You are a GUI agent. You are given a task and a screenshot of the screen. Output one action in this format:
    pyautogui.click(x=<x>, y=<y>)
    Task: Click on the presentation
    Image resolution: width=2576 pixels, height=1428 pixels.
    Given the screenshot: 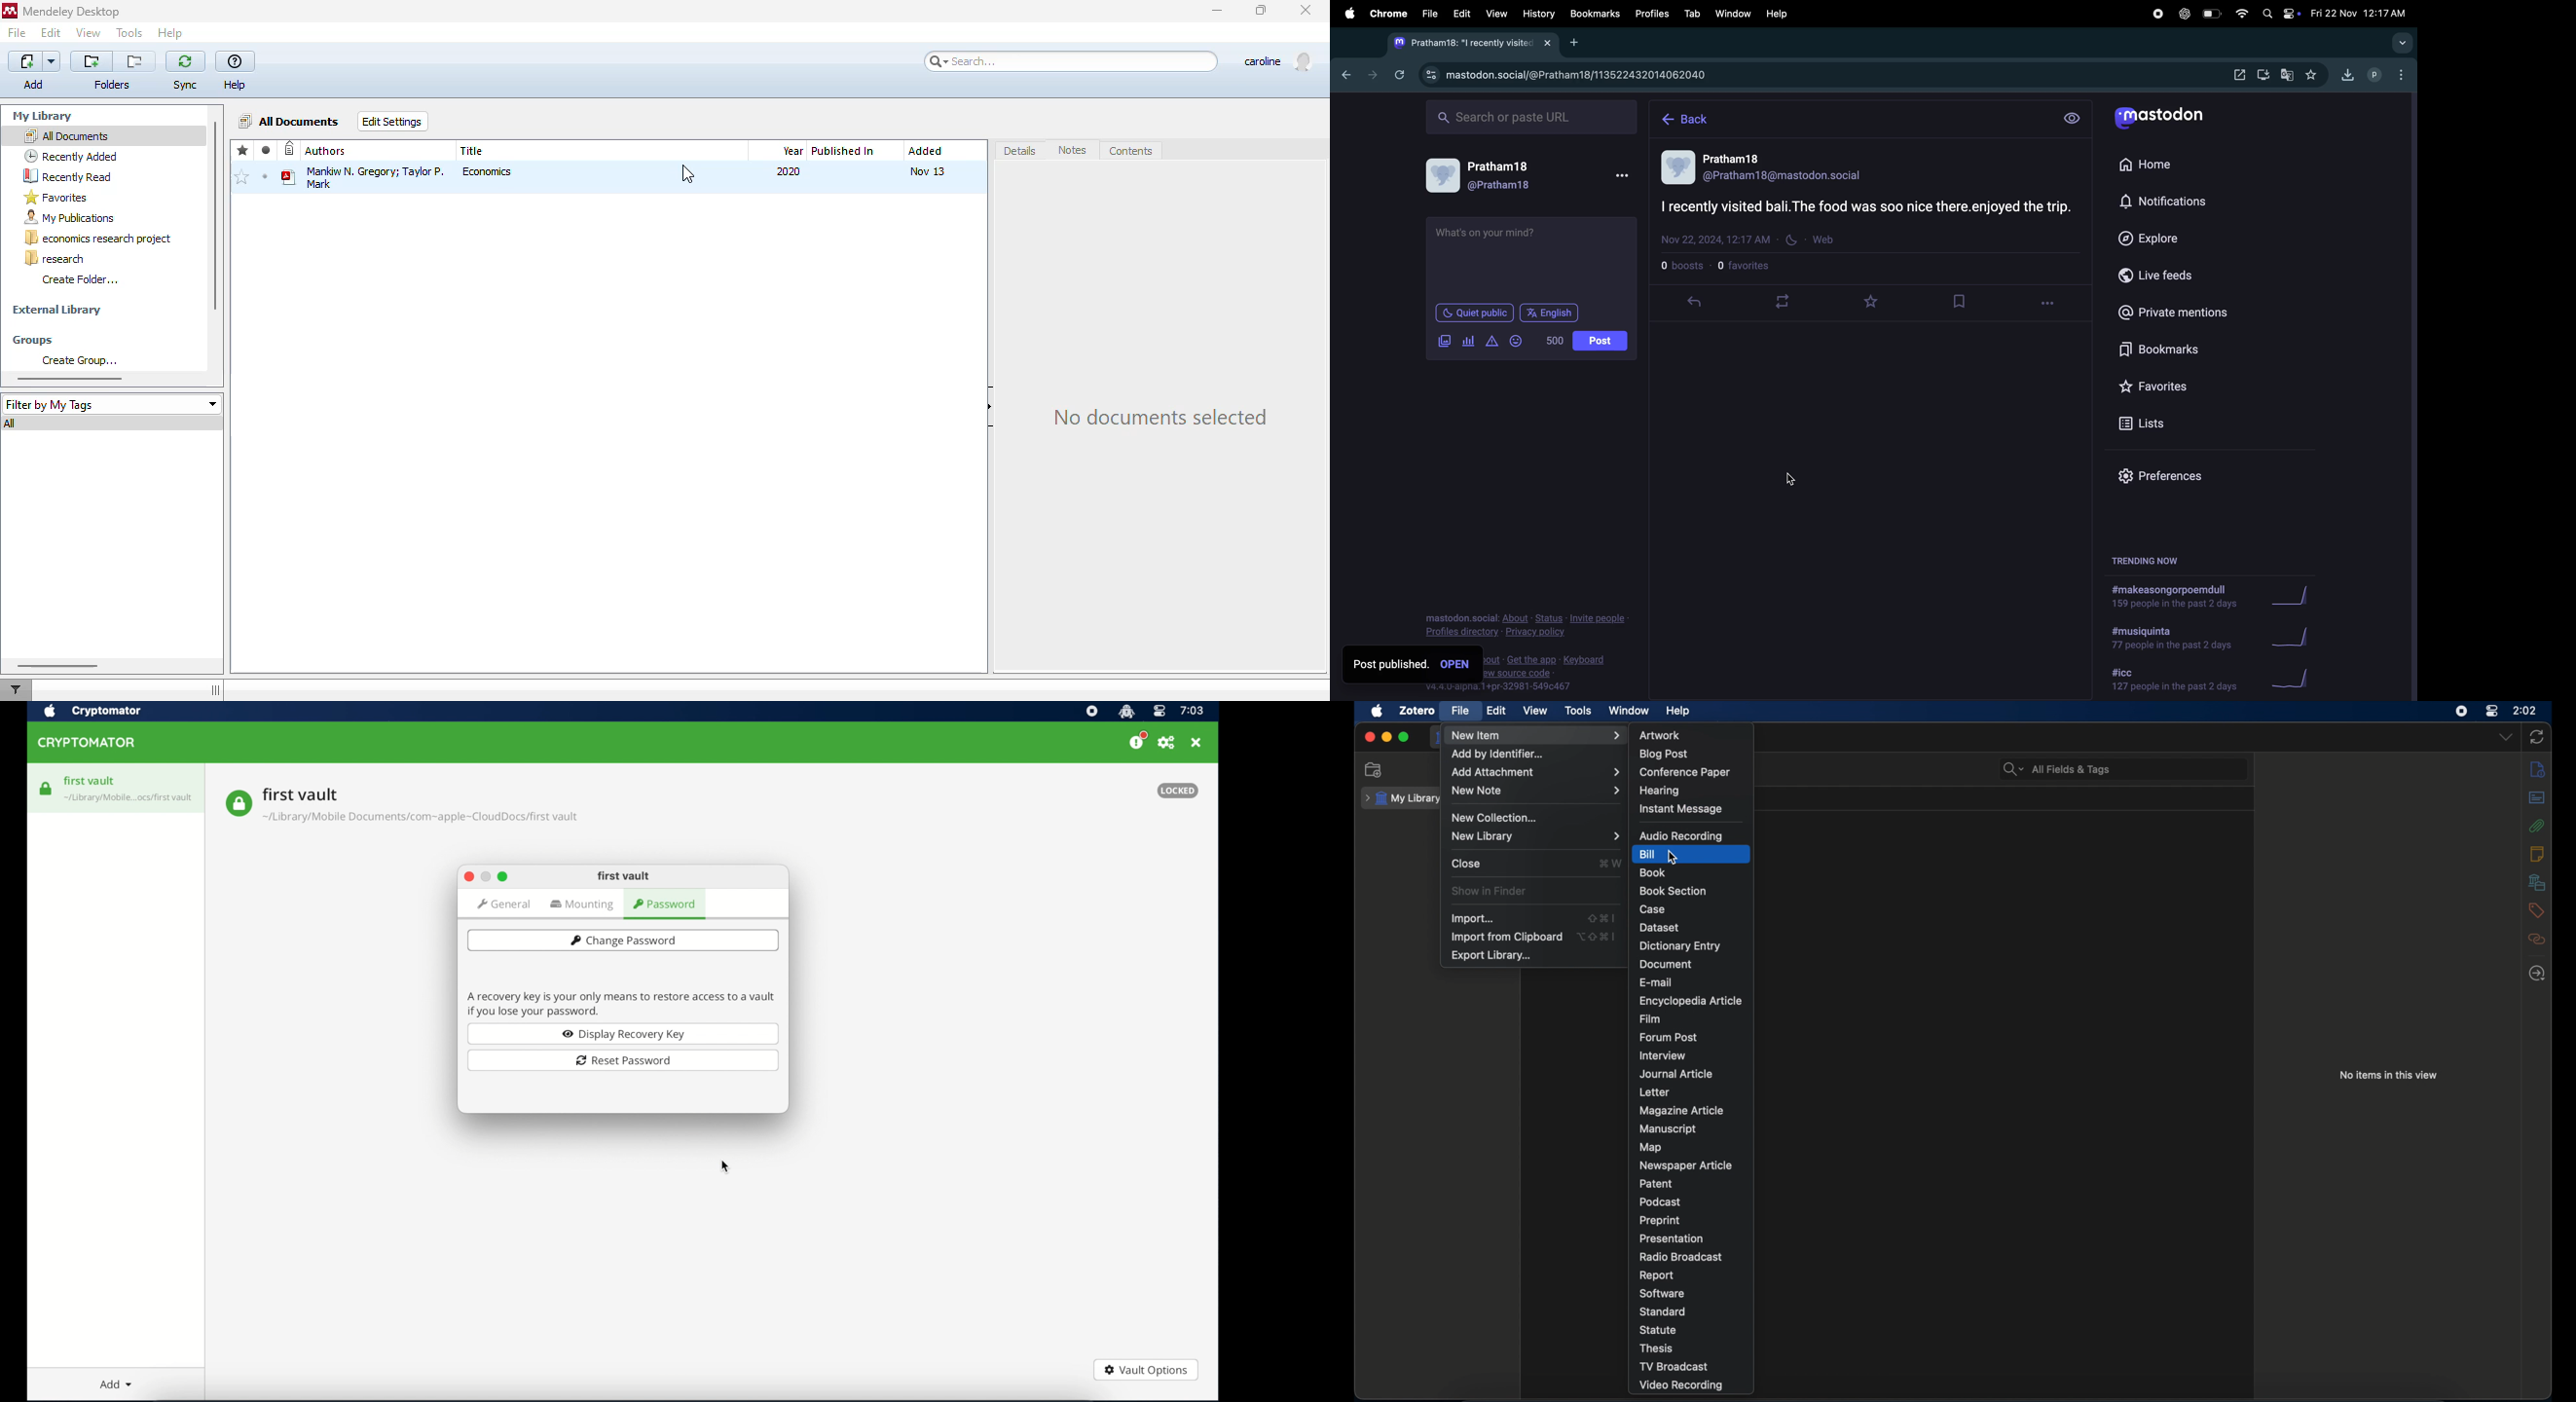 What is the action you would take?
    pyautogui.click(x=1672, y=1238)
    